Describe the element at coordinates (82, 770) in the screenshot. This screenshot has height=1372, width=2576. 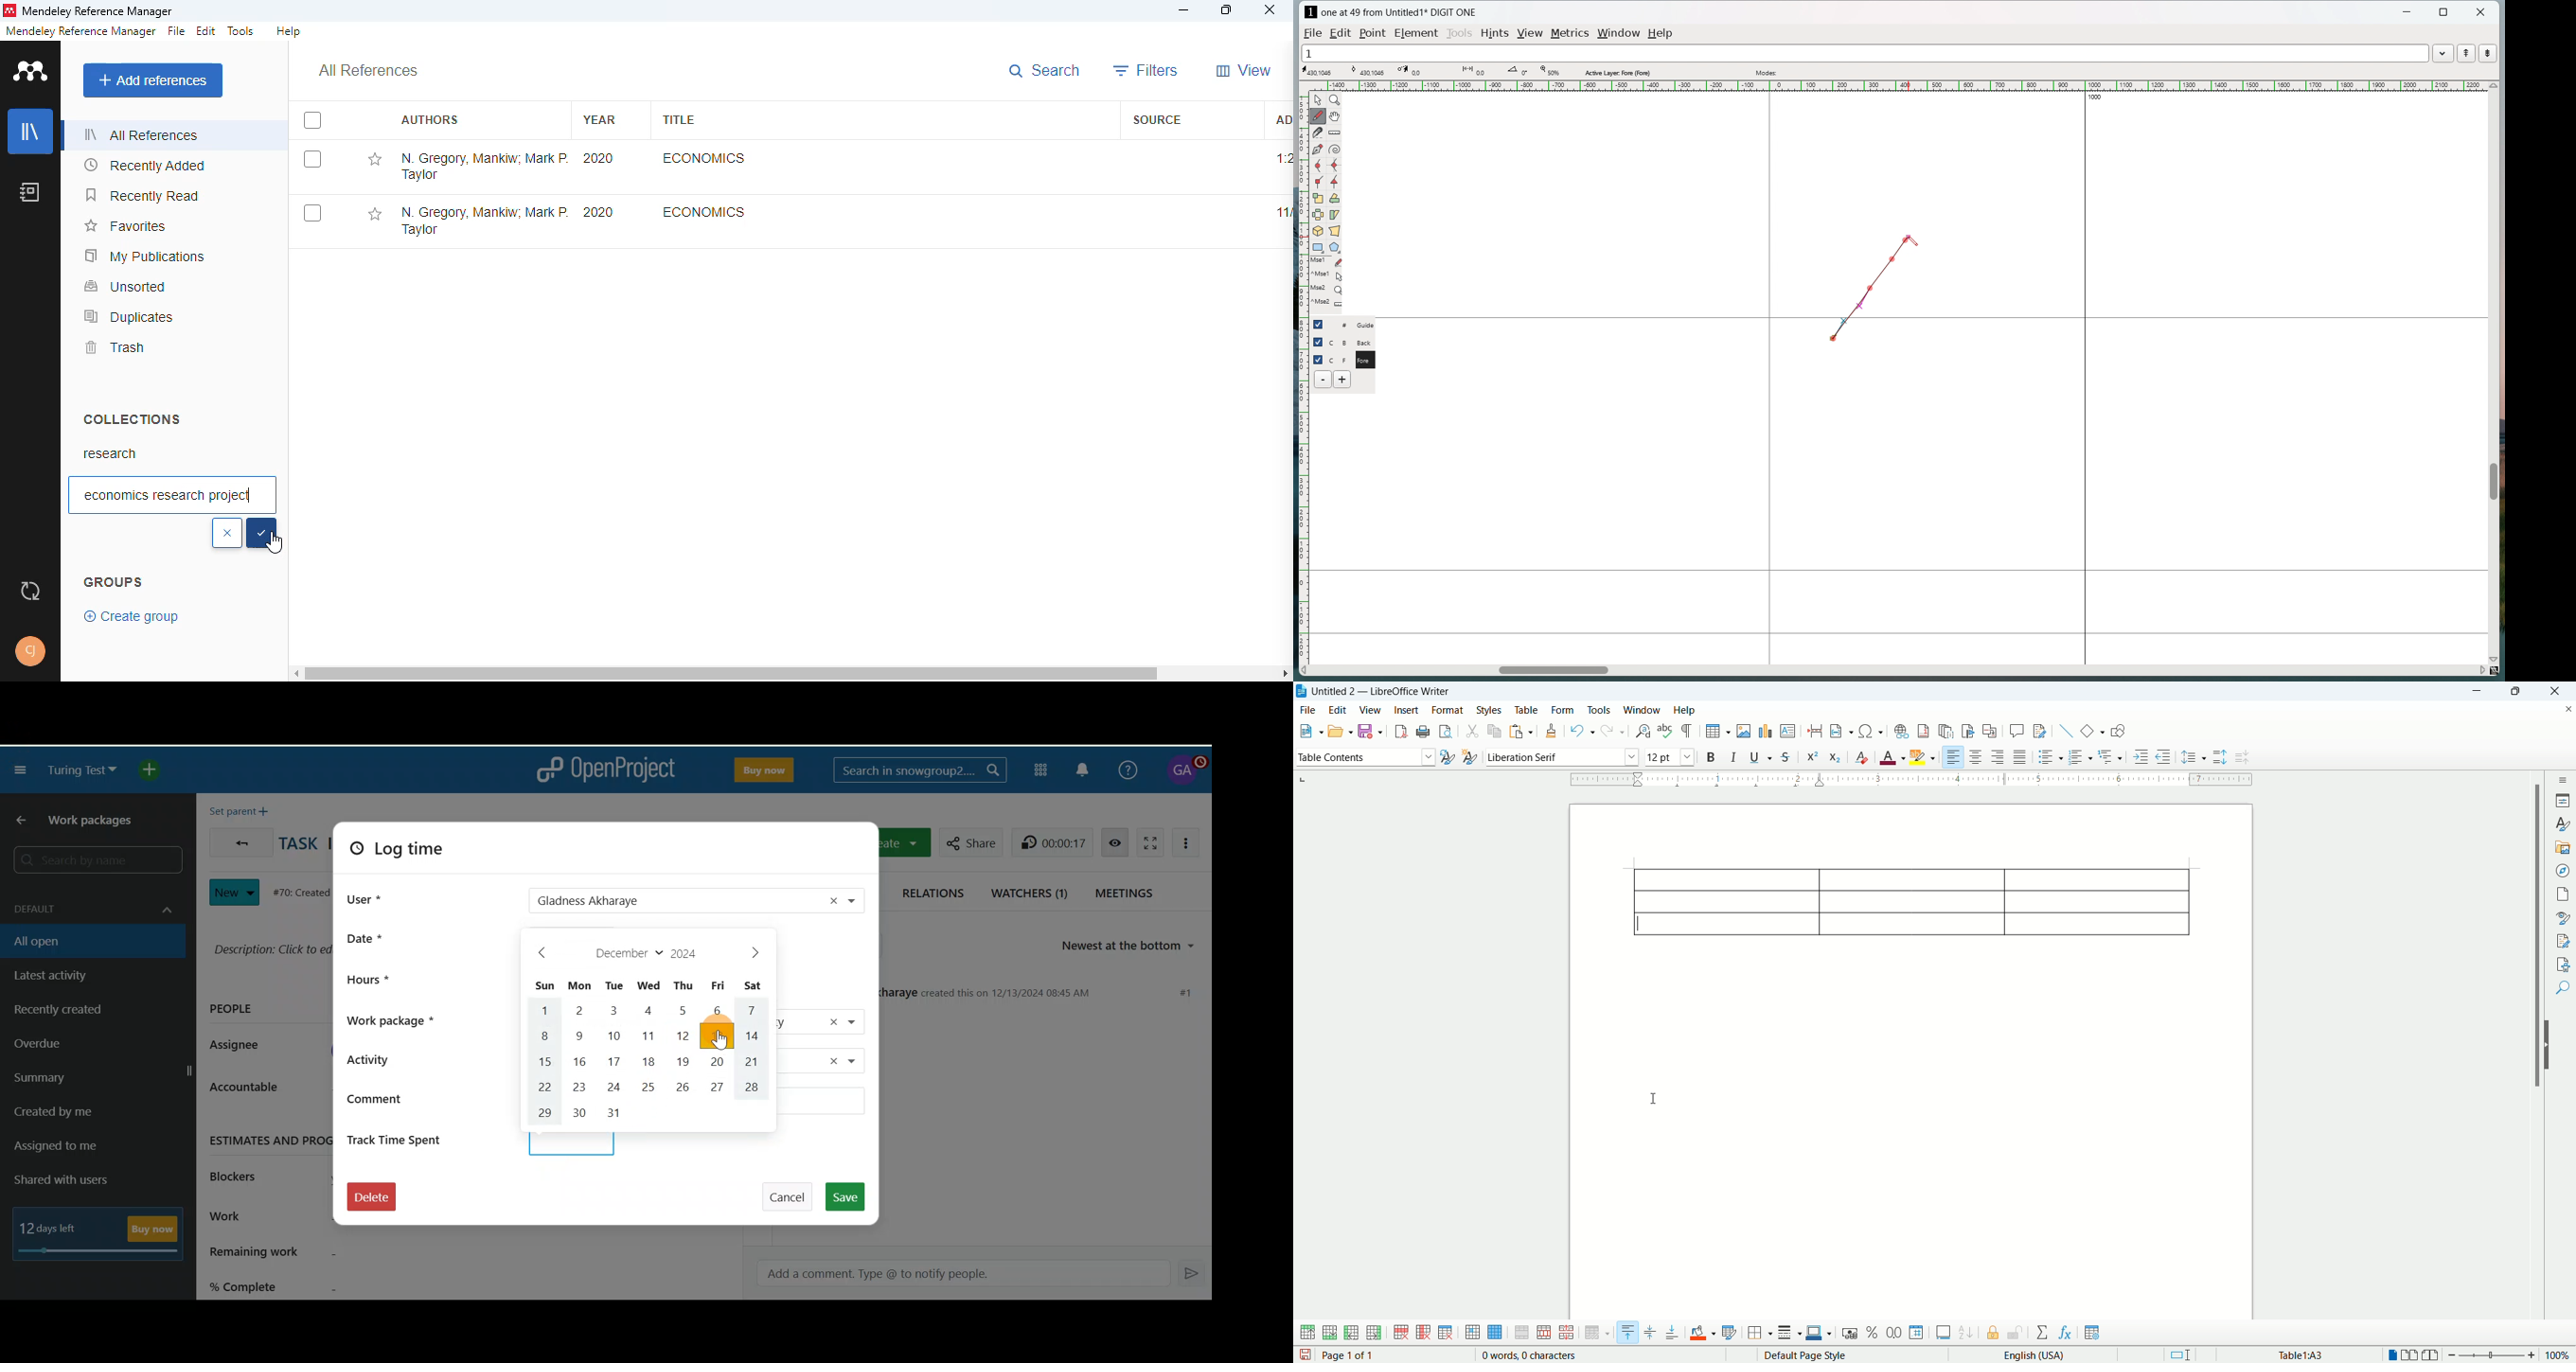
I see `Turing test` at that location.